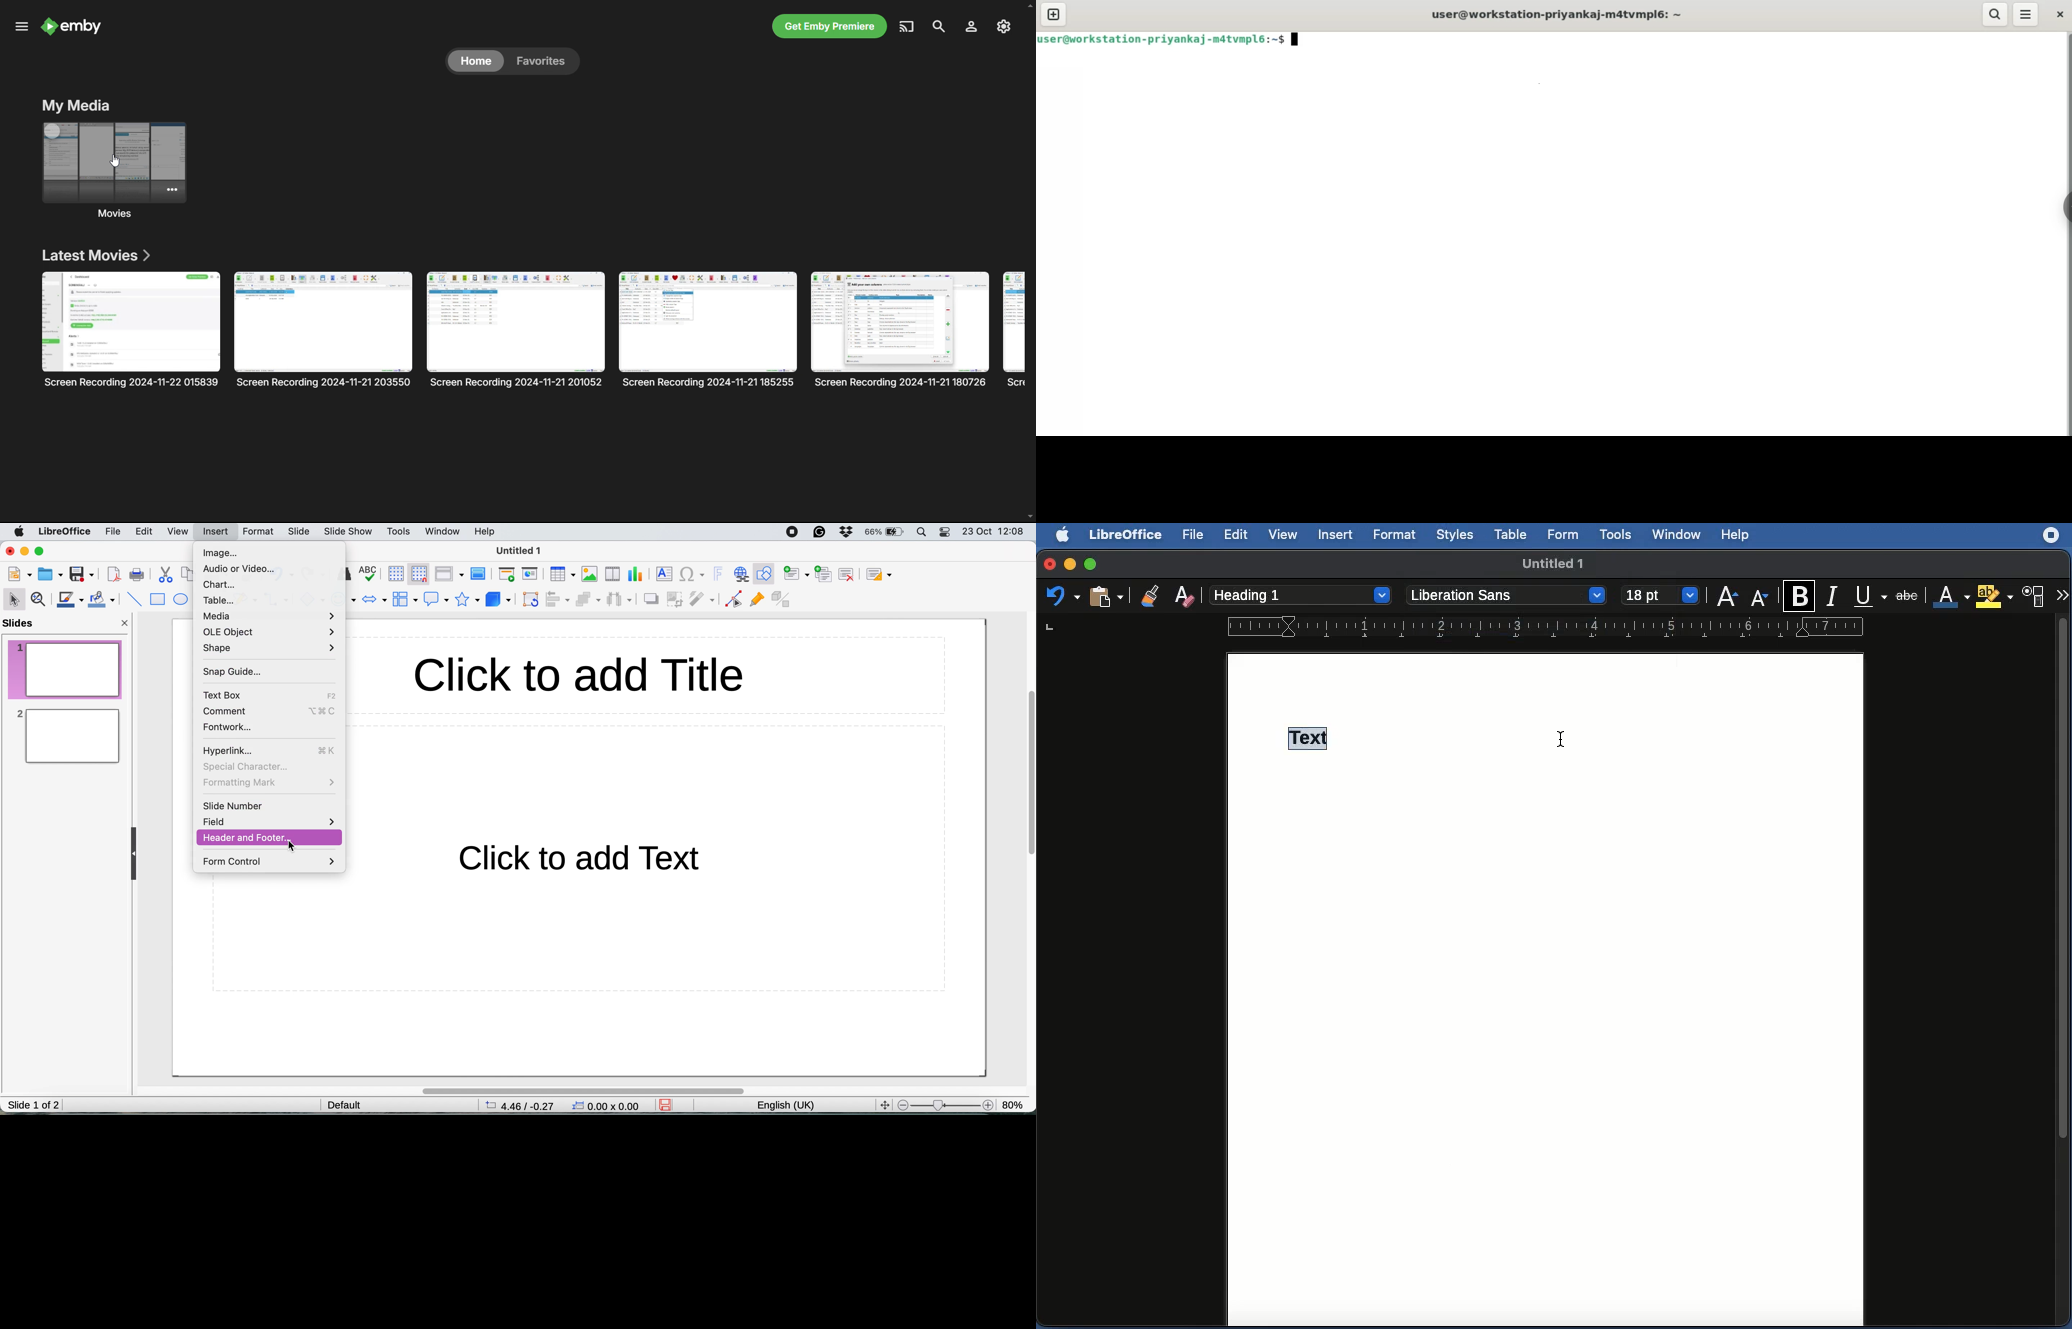  Describe the element at coordinates (271, 631) in the screenshot. I see `ole object` at that location.